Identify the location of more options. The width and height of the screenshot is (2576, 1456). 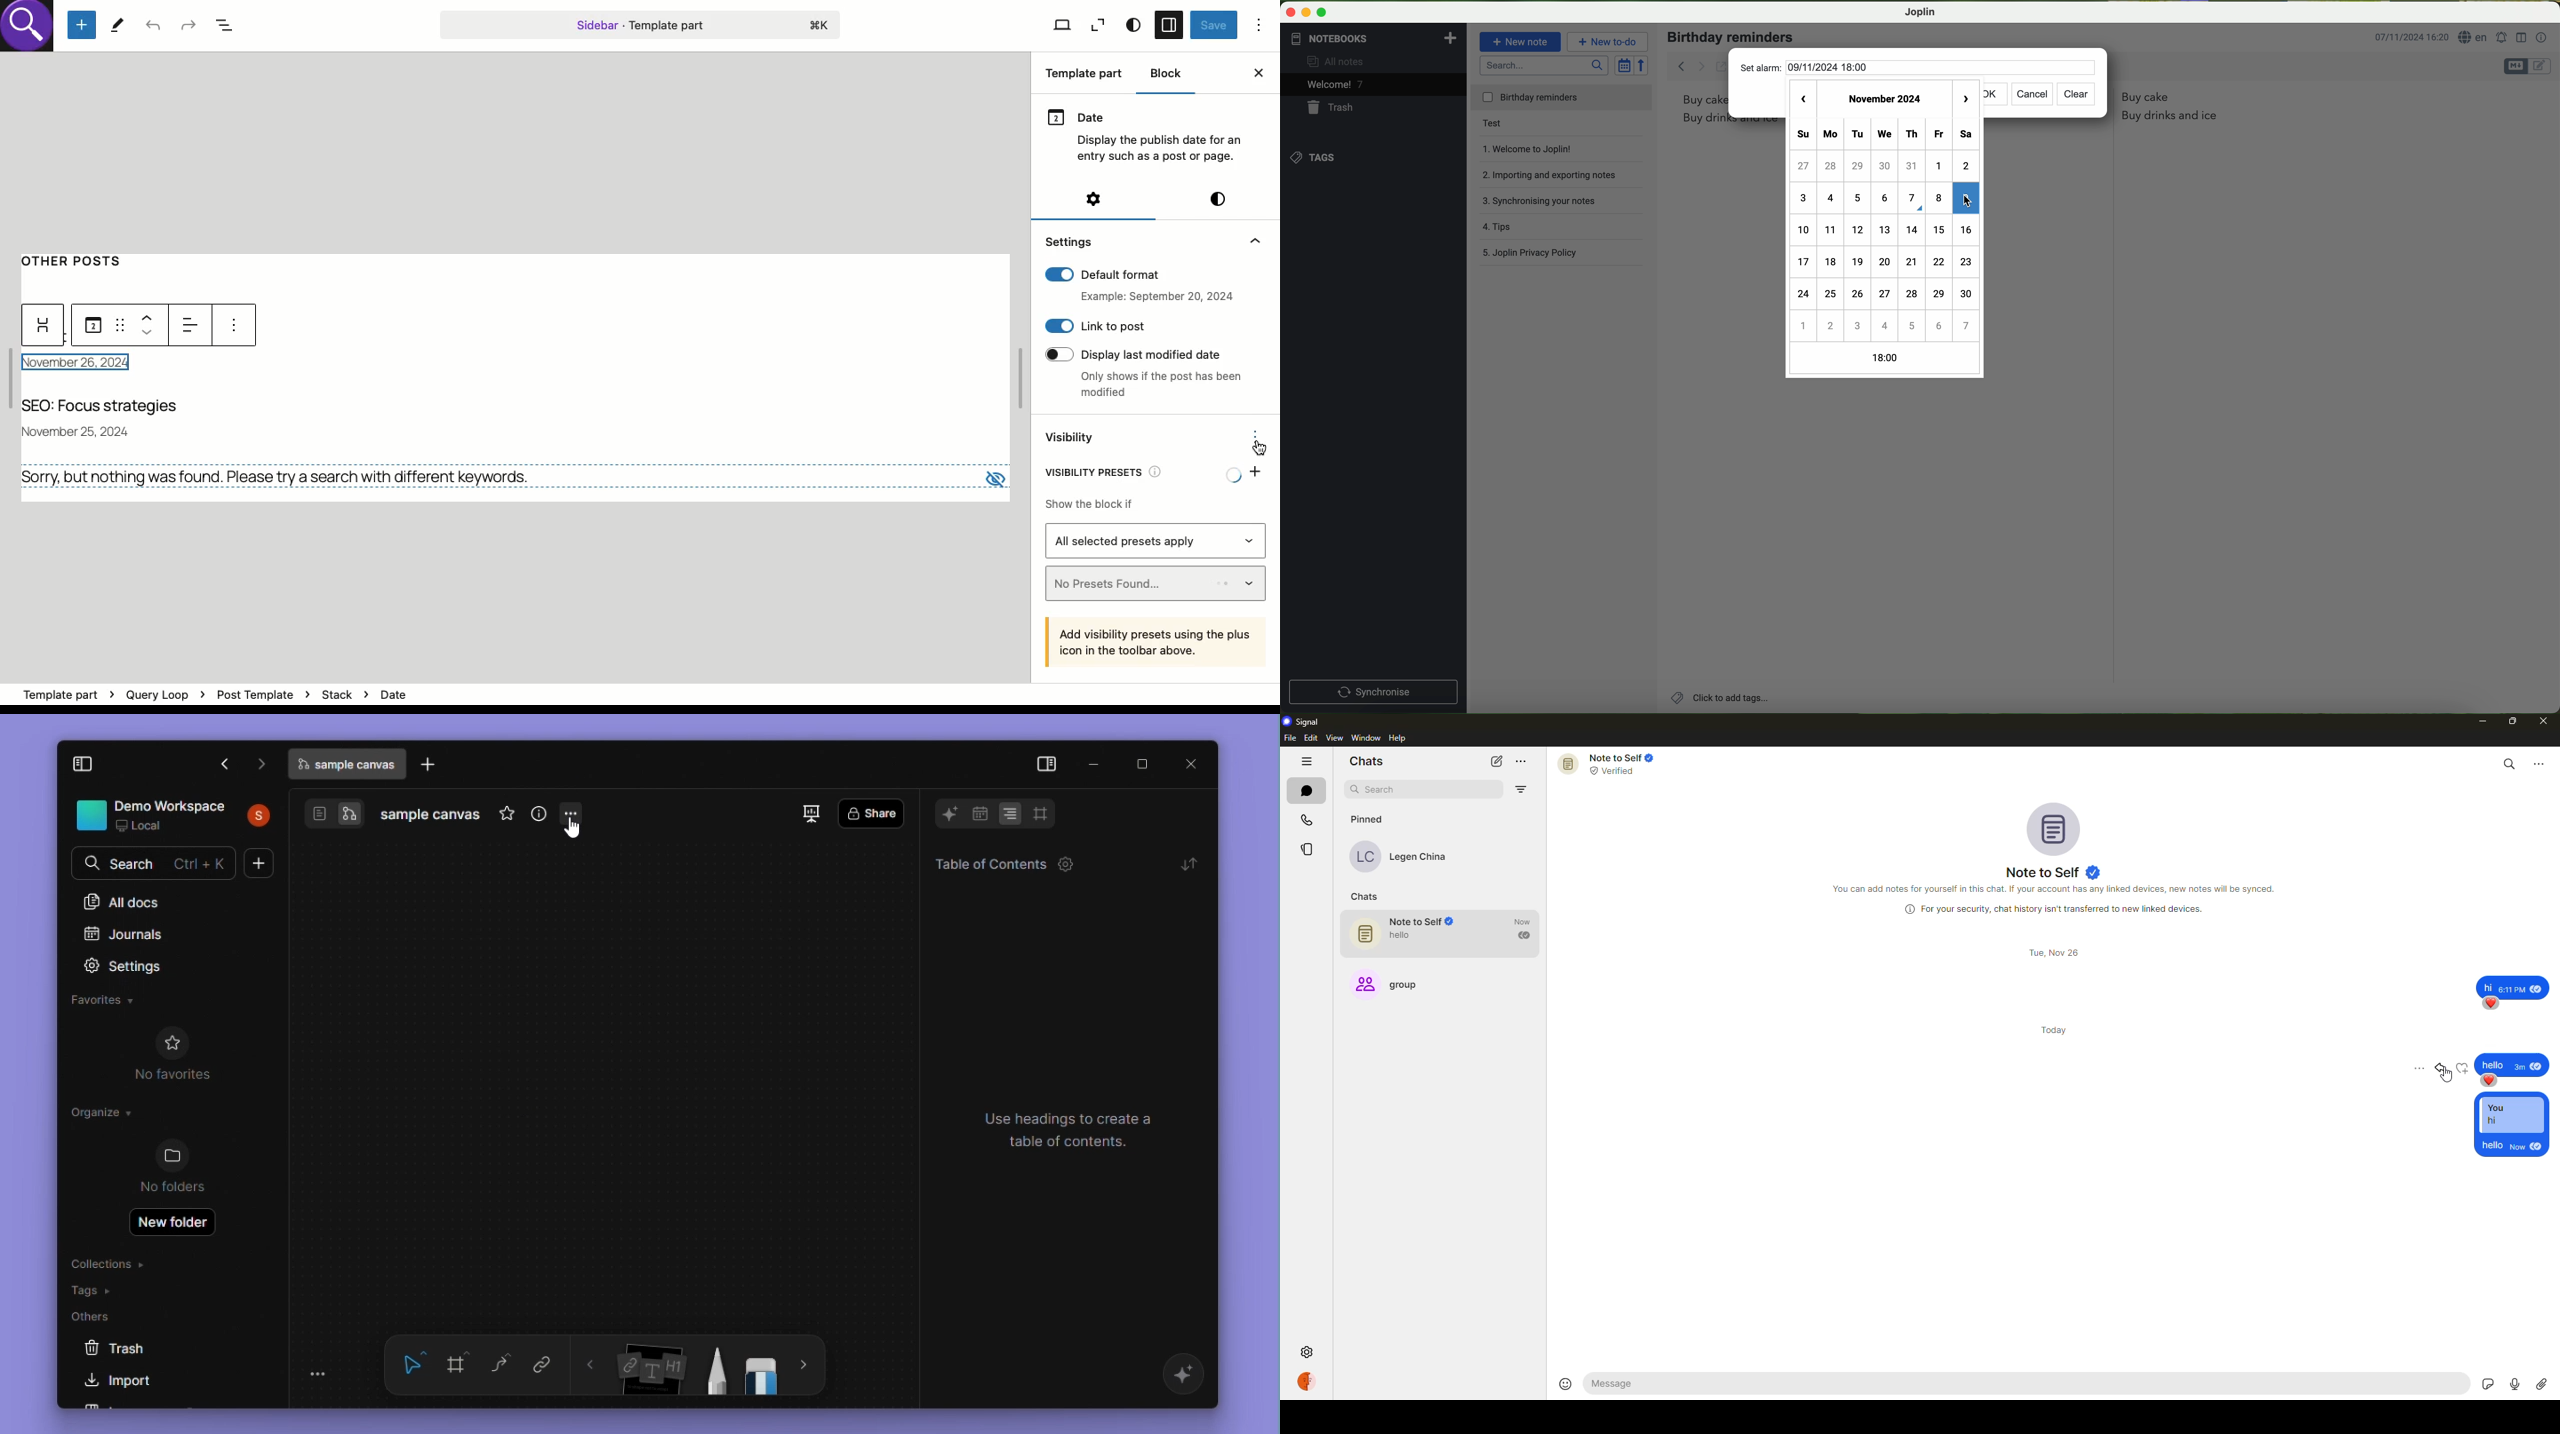
(232, 327).